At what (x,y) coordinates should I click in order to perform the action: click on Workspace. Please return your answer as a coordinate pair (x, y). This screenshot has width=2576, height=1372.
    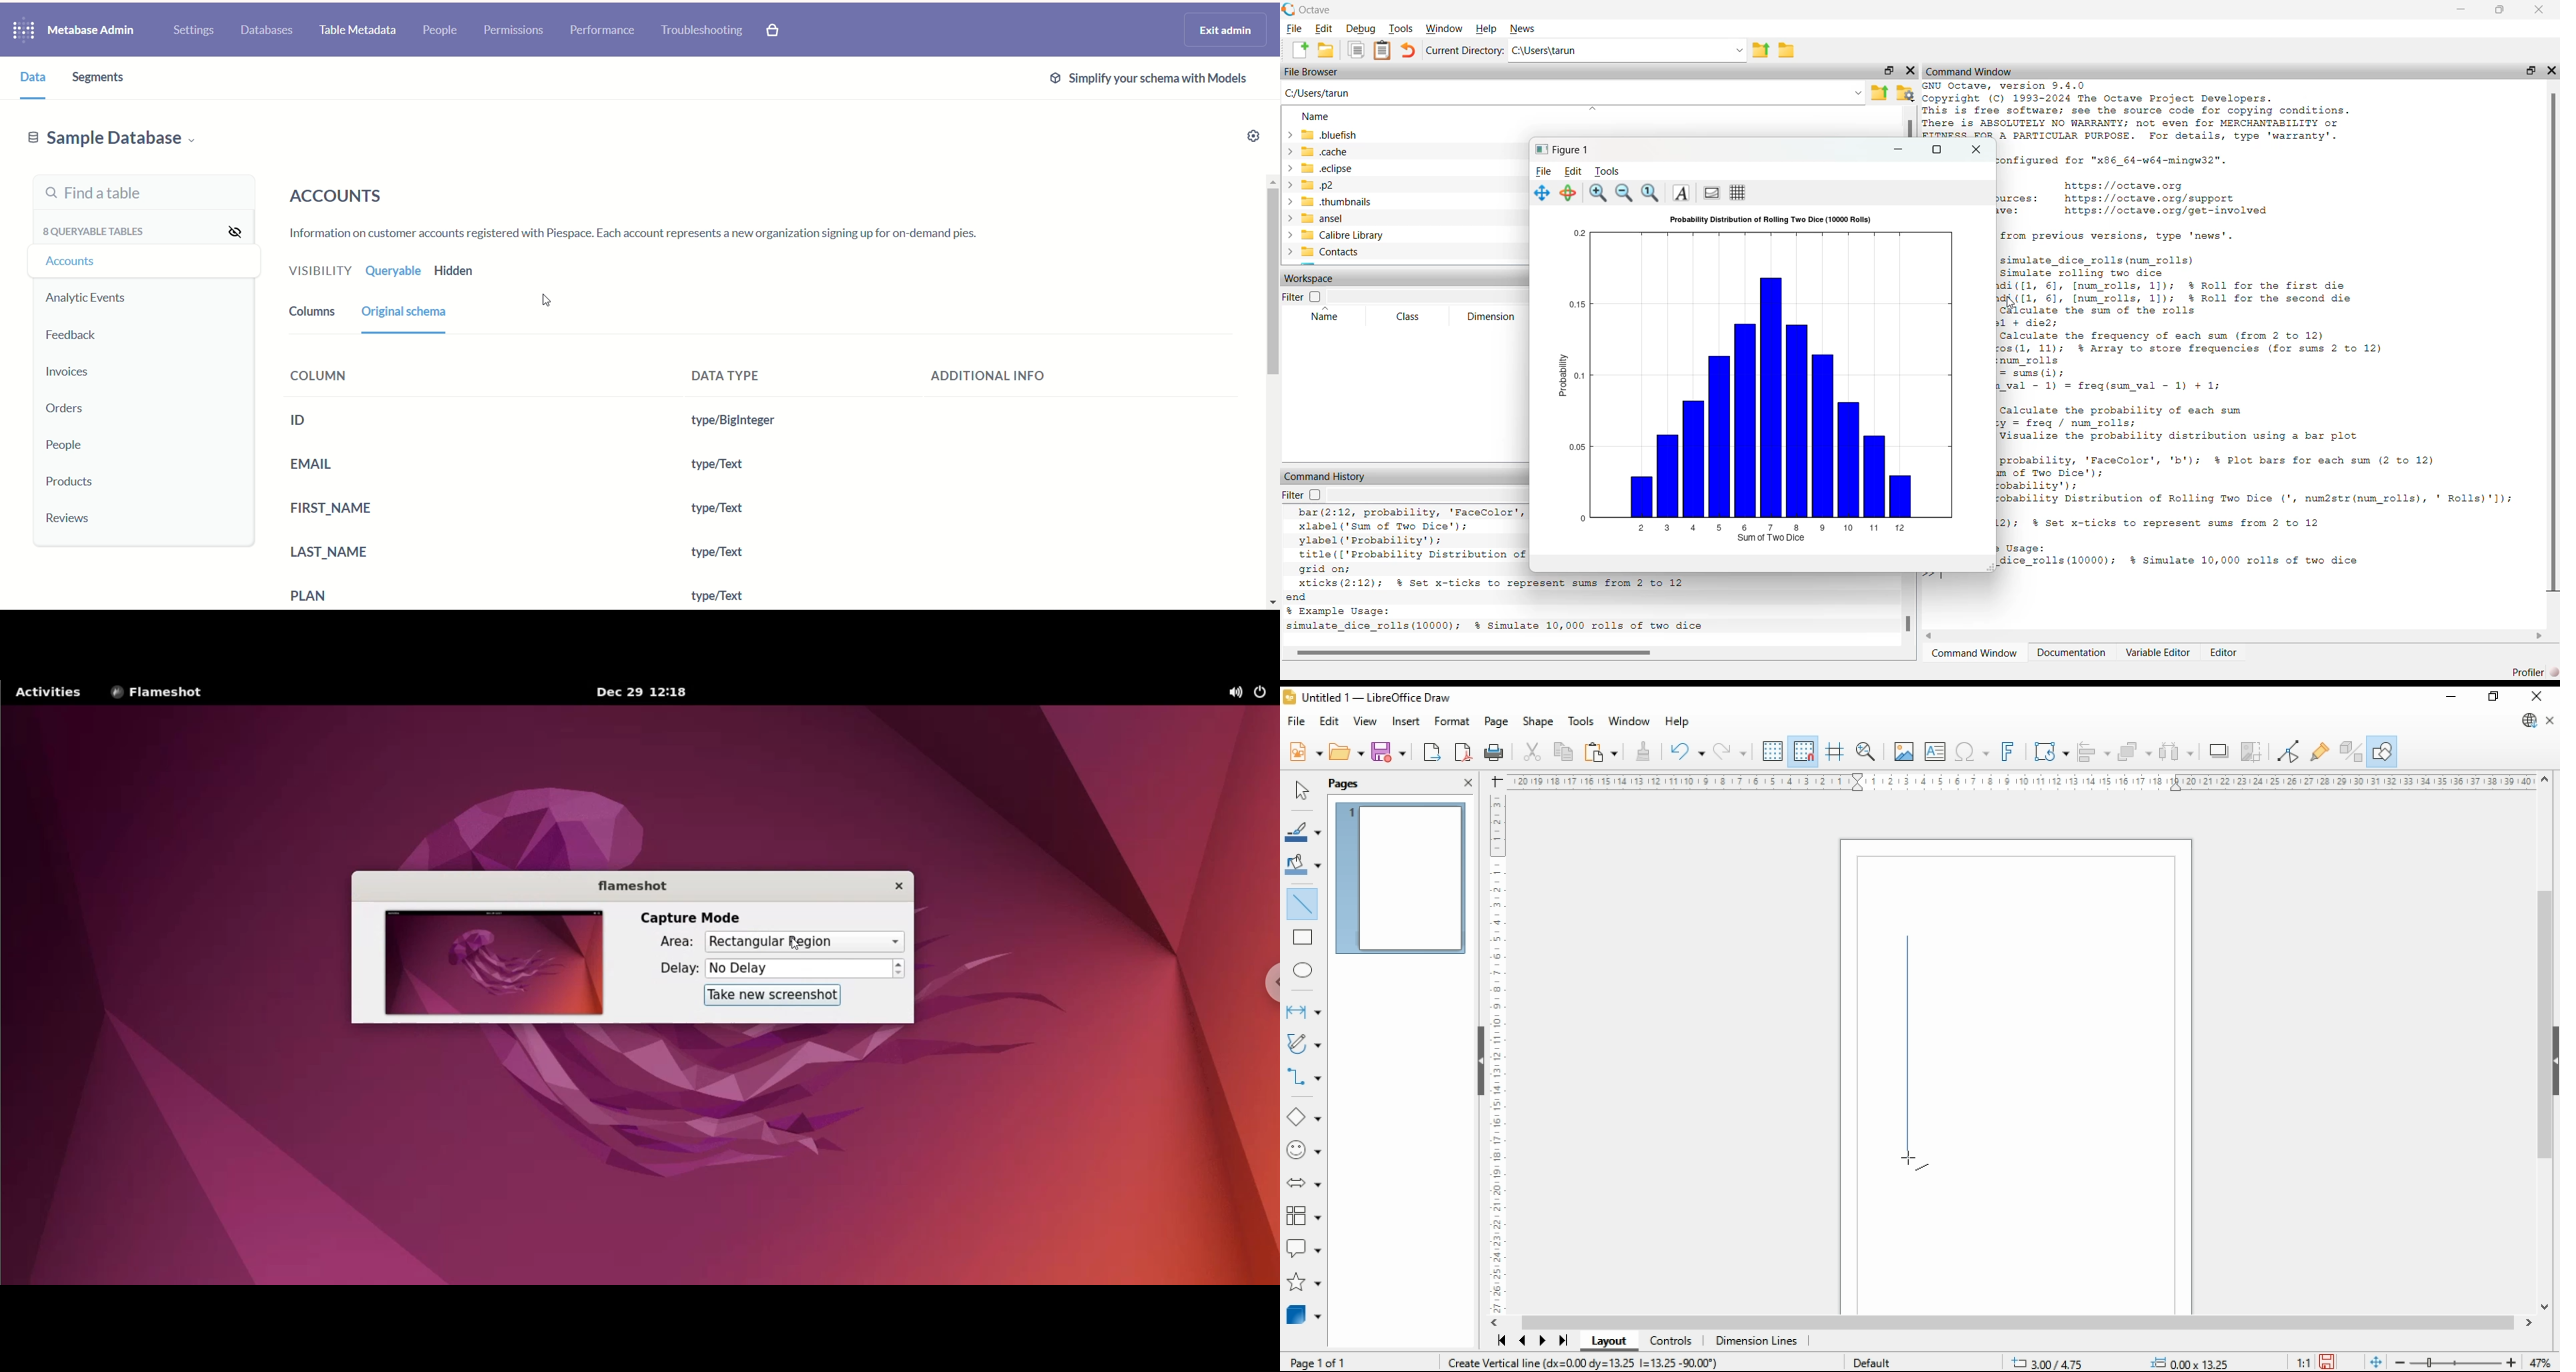
    Looking at the image, I should click on (1318, 278).